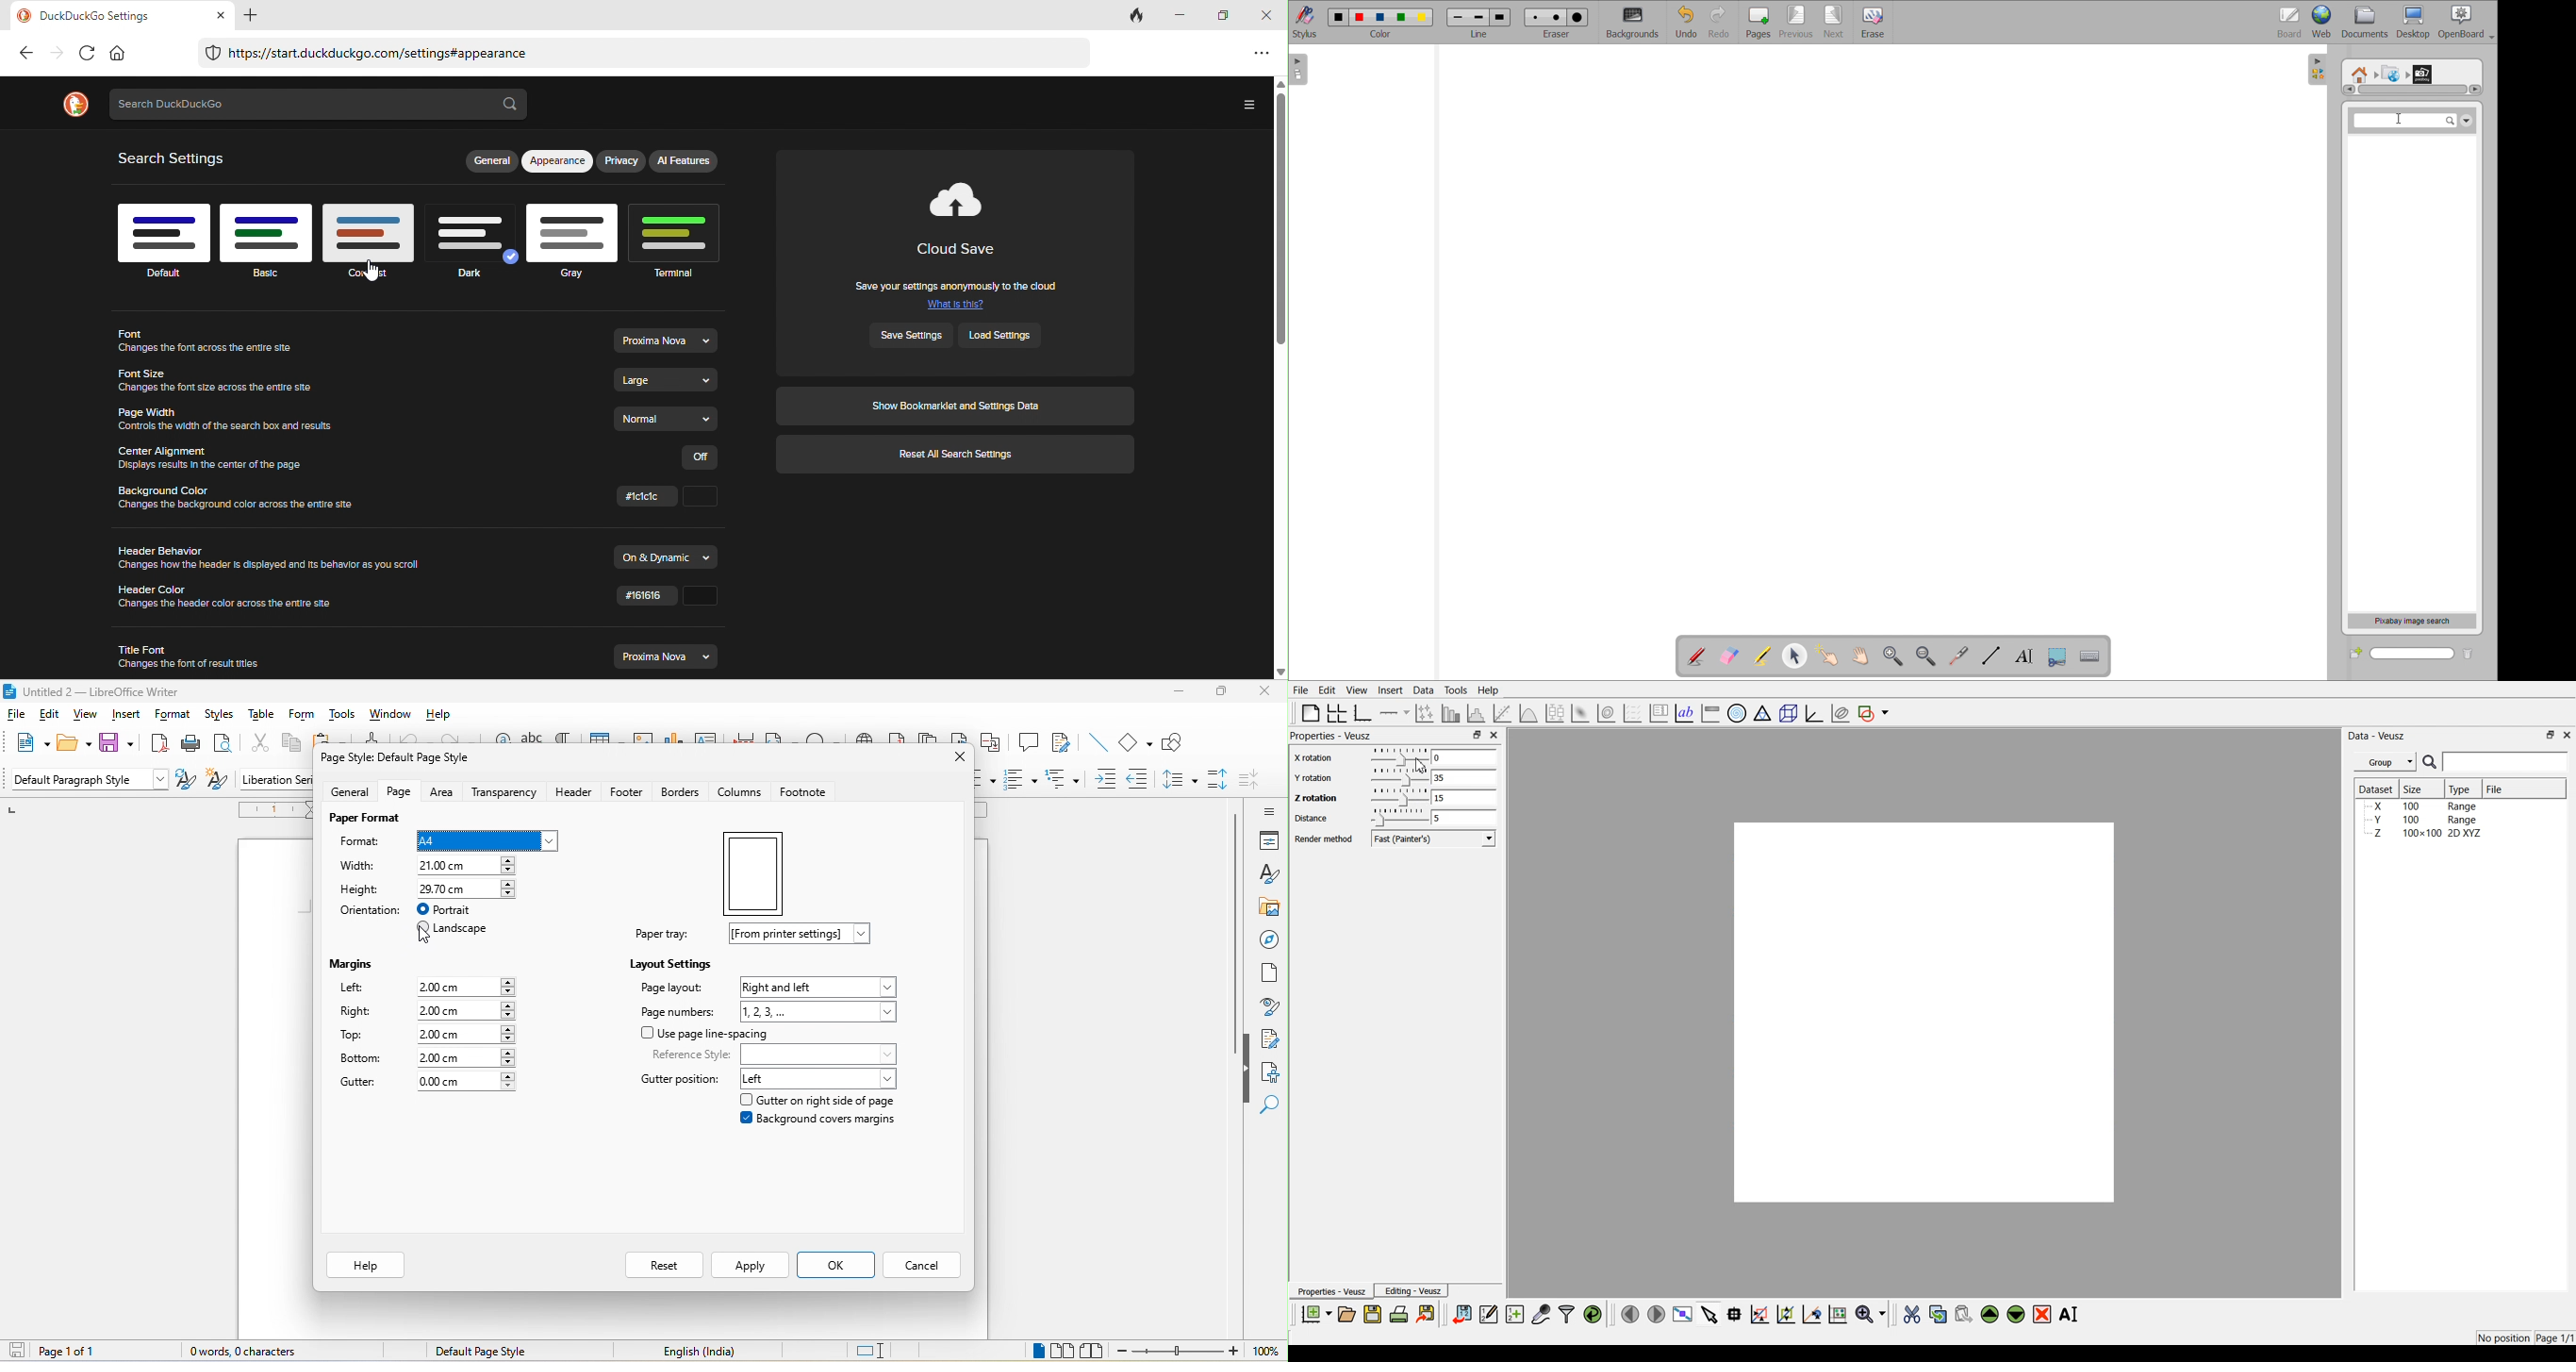 The image size is (2576, 1372). Describe the element at coordinates (665, 934) in the screenshot. I see `paper tray` at that location.